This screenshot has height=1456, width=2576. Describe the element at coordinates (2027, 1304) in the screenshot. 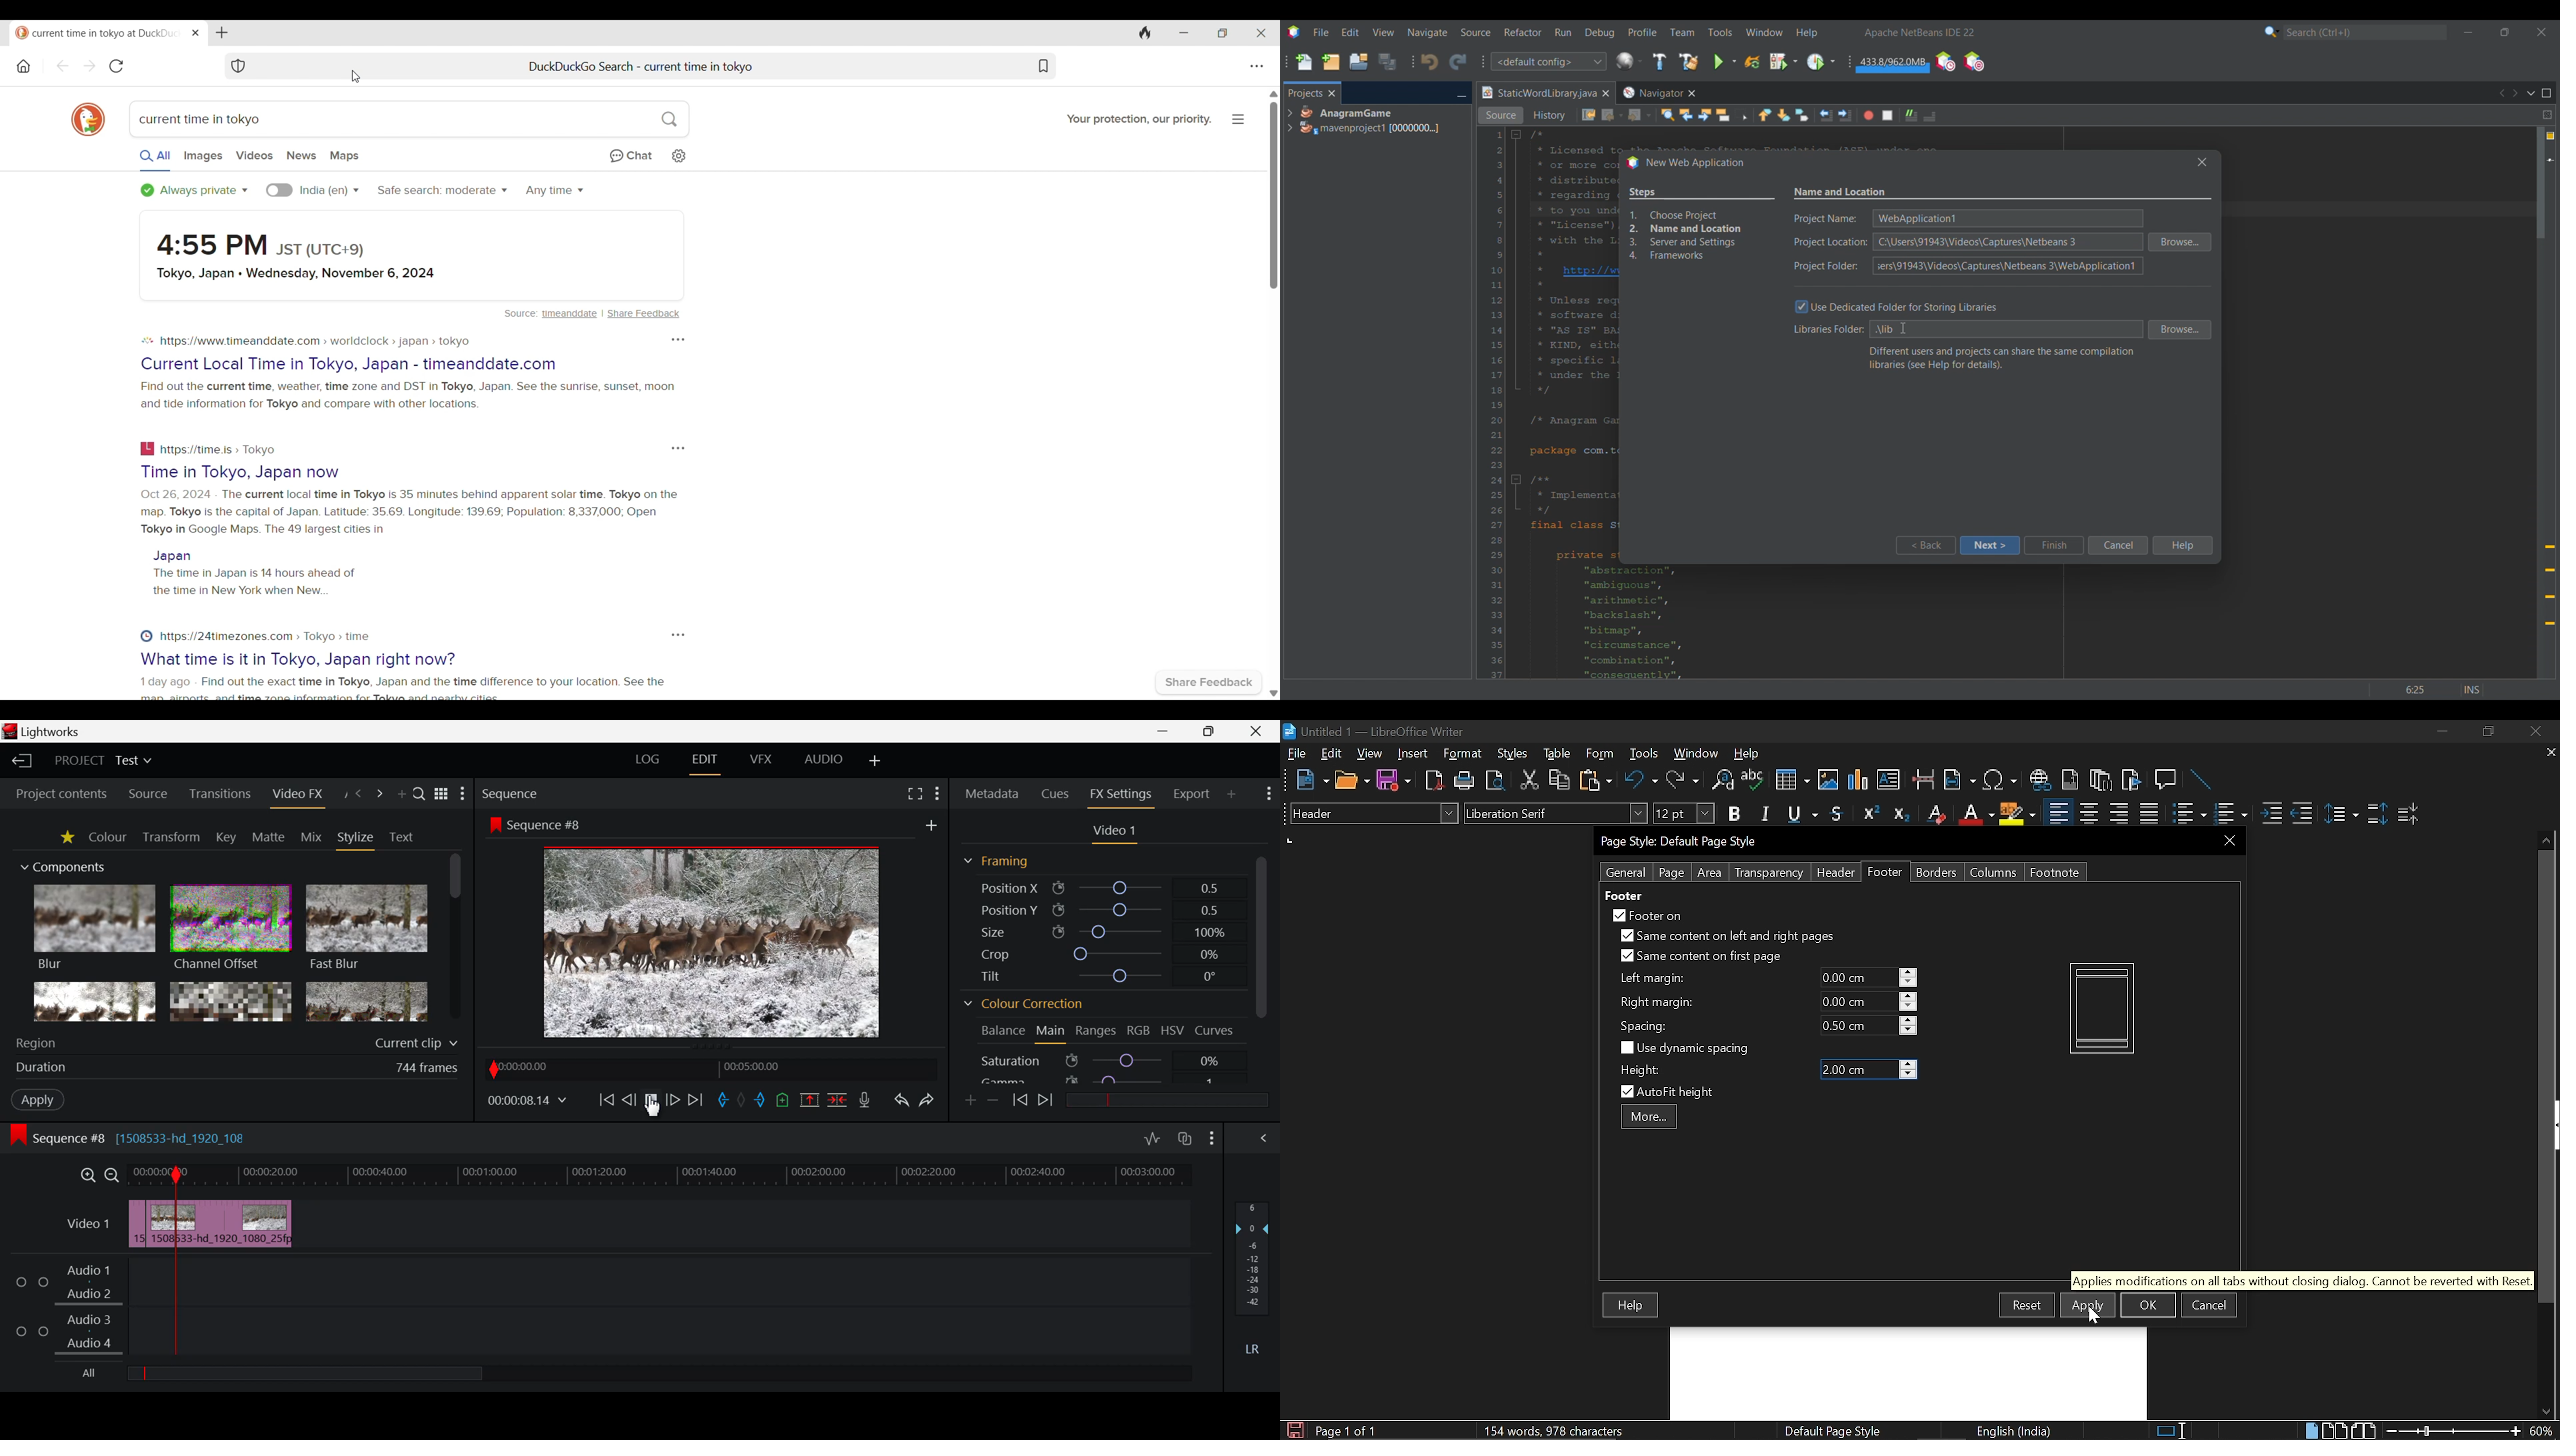

I see `Resest` at that location.